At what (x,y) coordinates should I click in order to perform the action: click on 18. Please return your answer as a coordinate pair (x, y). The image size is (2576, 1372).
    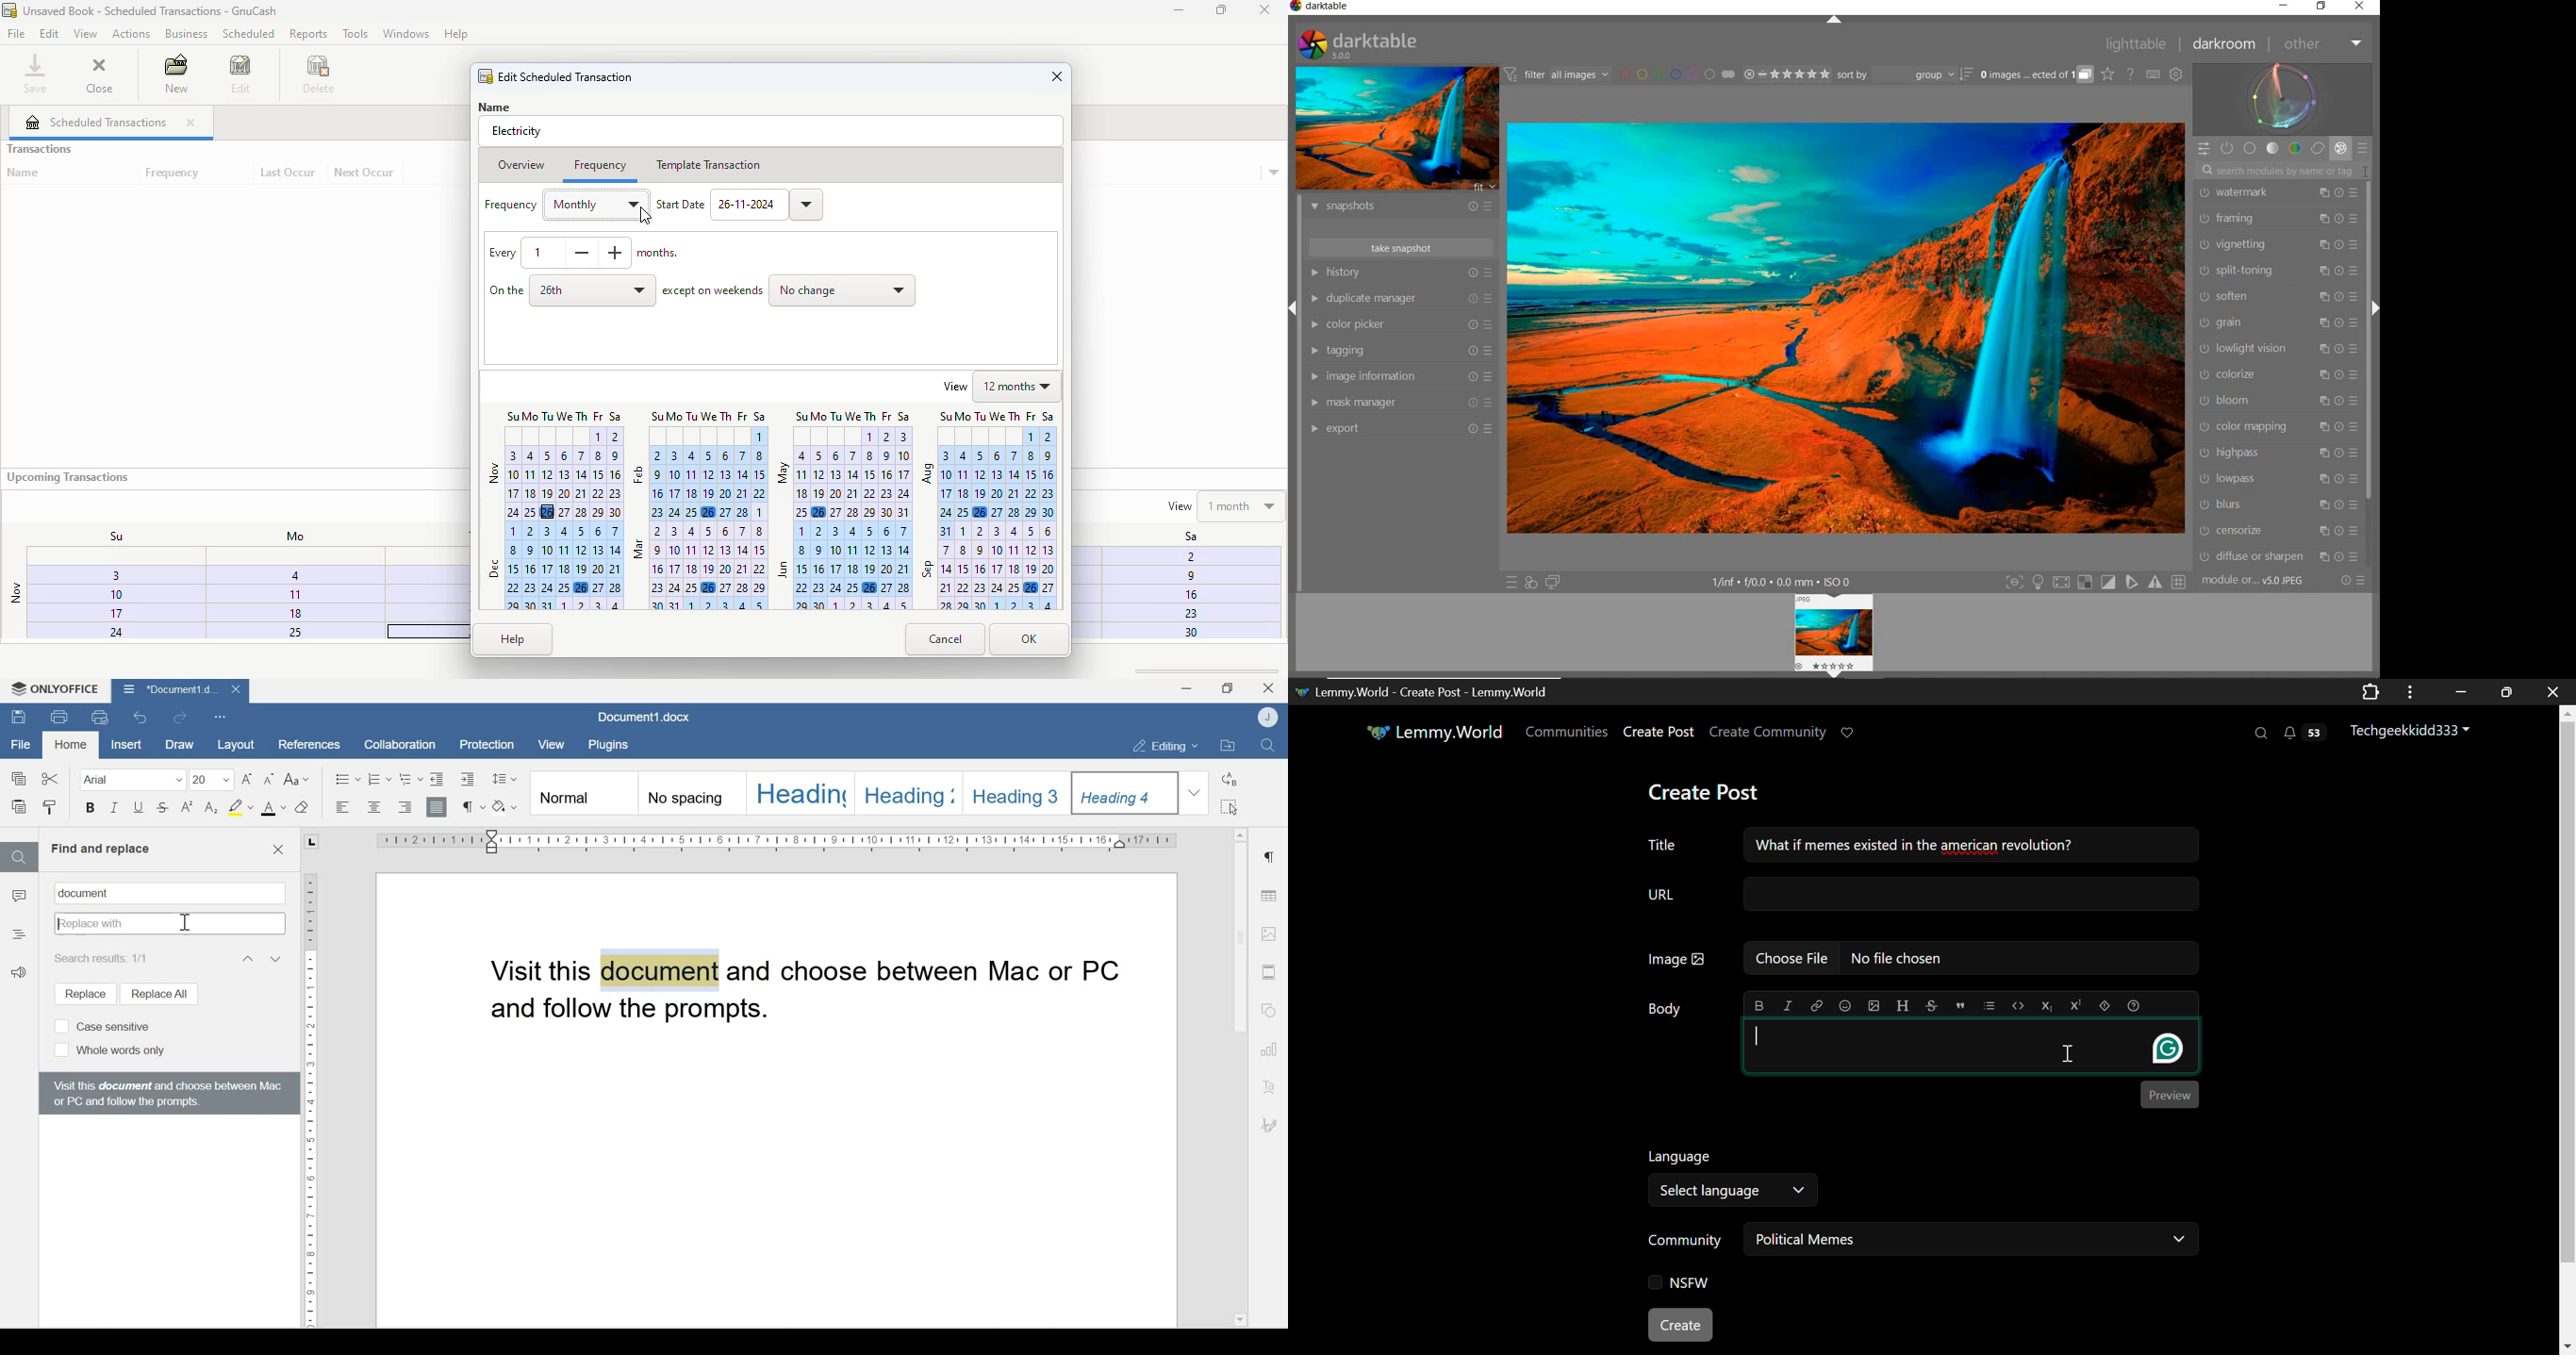
    Looking at the image, I should click on (295, 612).